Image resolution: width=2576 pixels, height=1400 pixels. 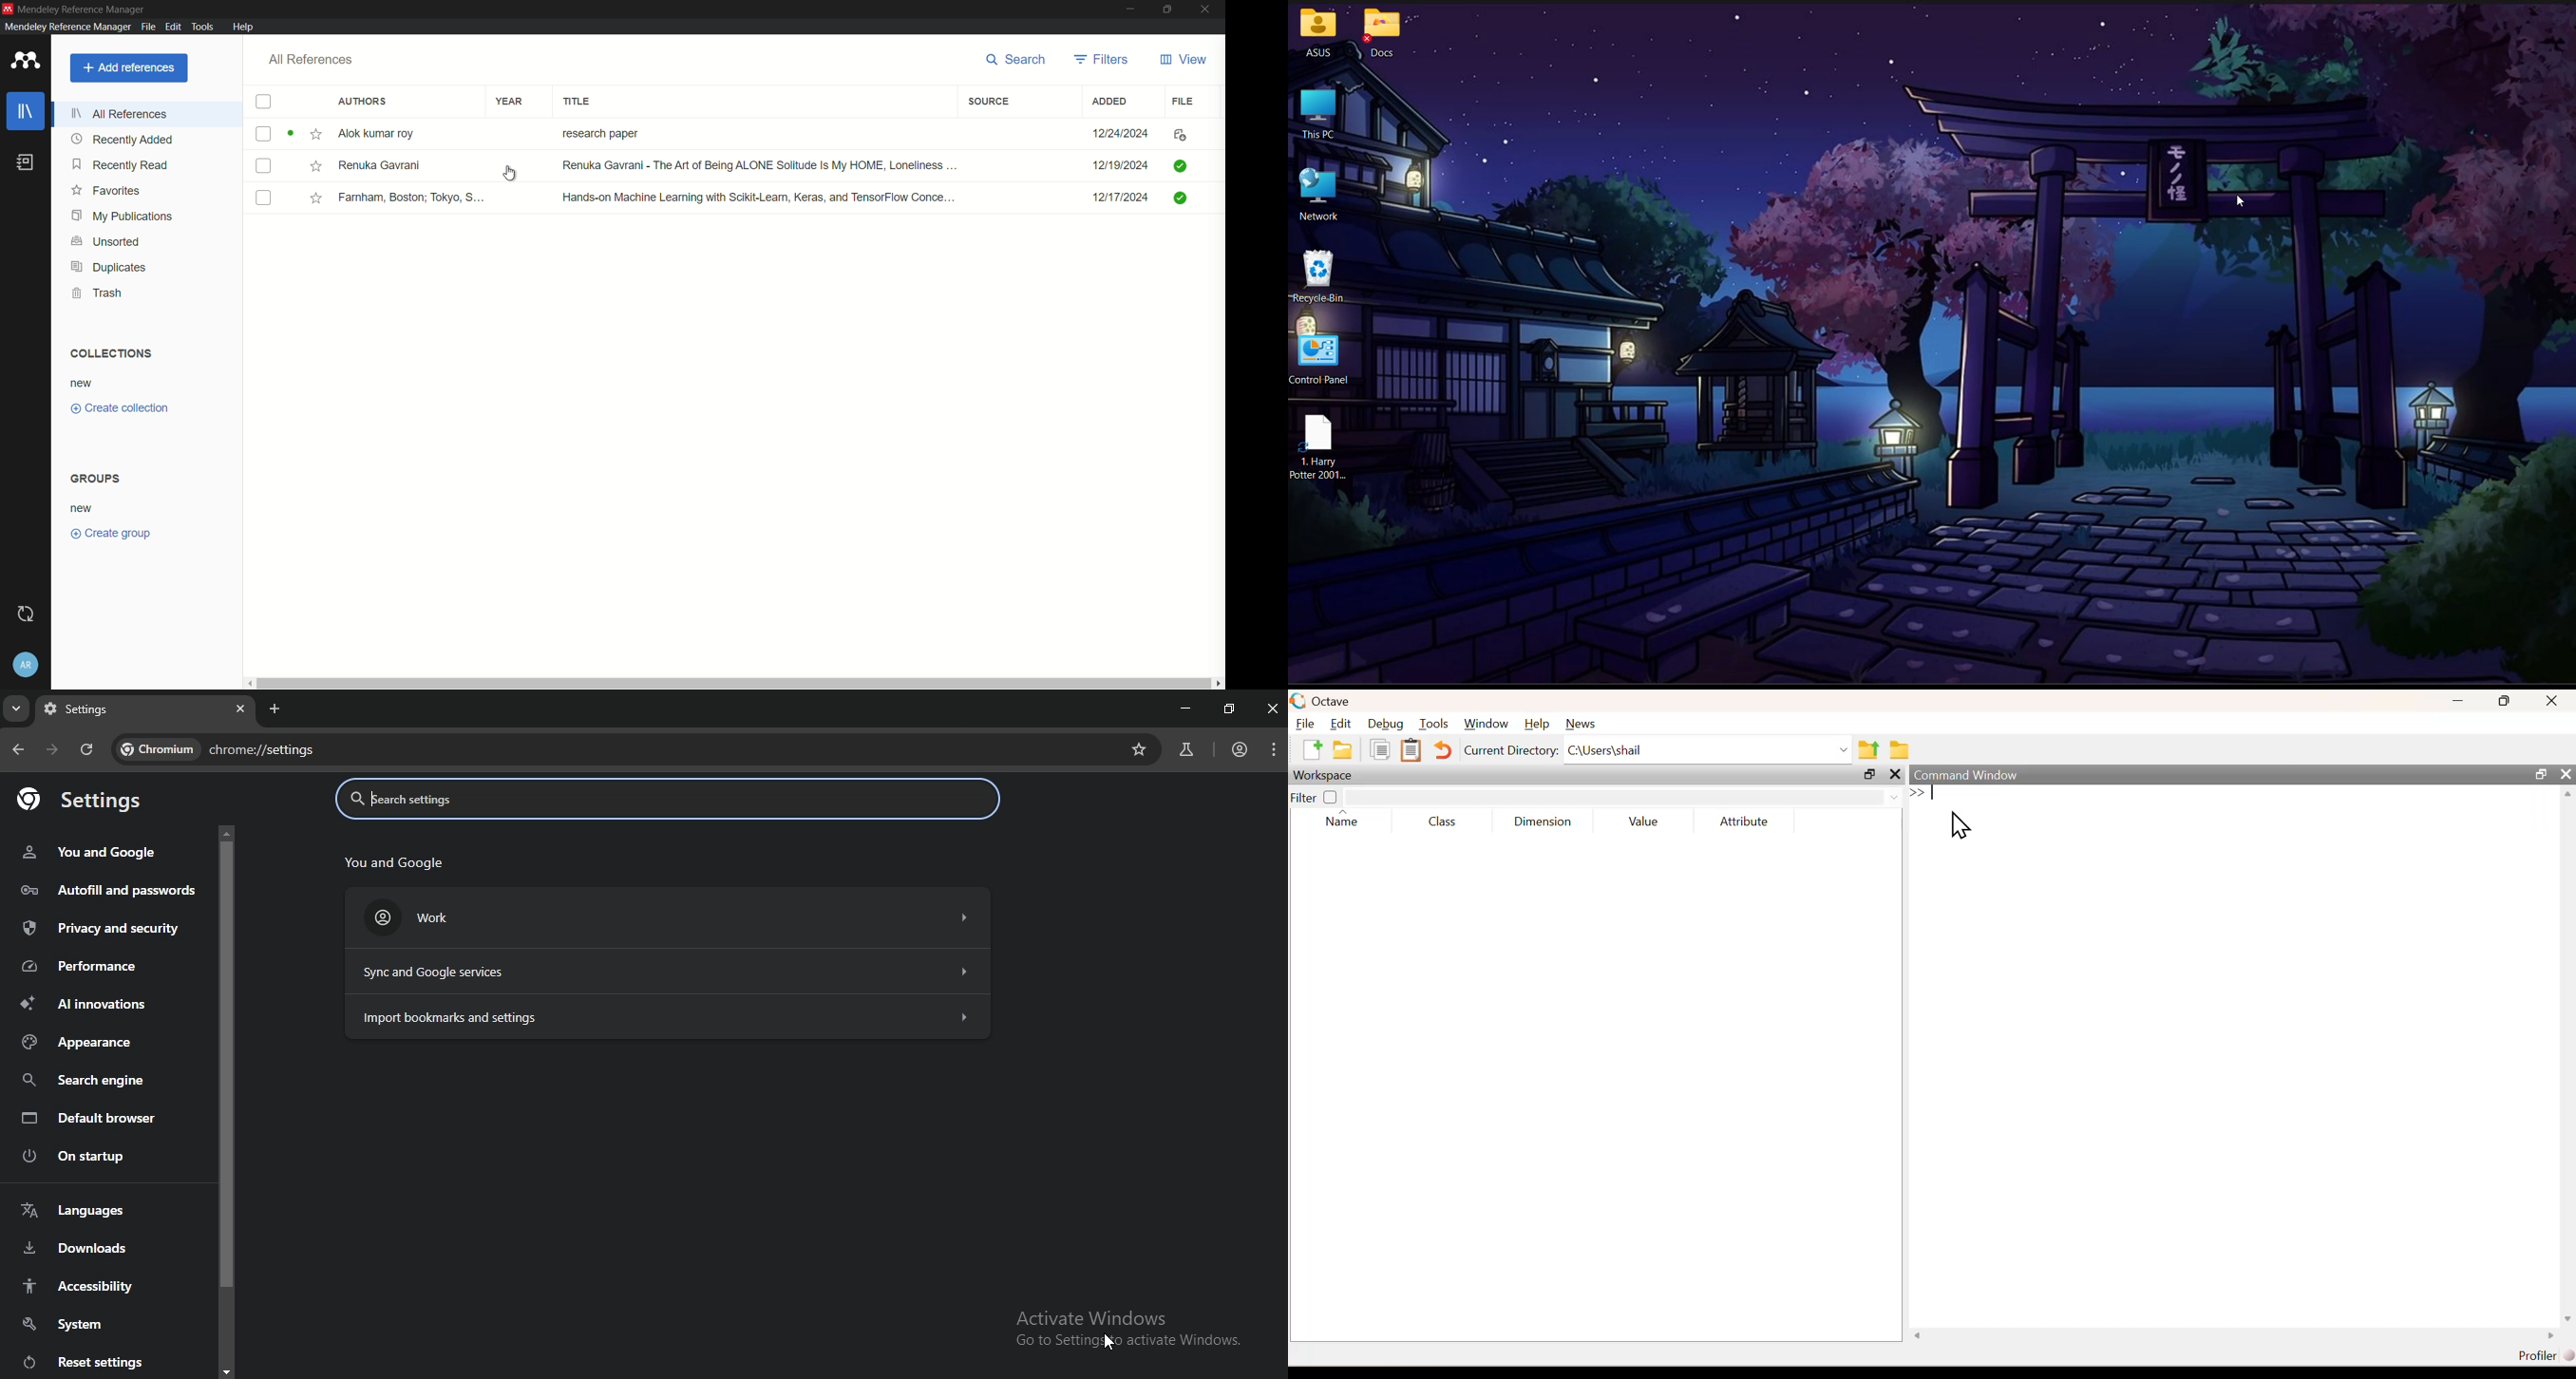 What do you see at coordinates (1166, 10) in the screenshot?
I see `maximize` at bounding box center [1166, 10].